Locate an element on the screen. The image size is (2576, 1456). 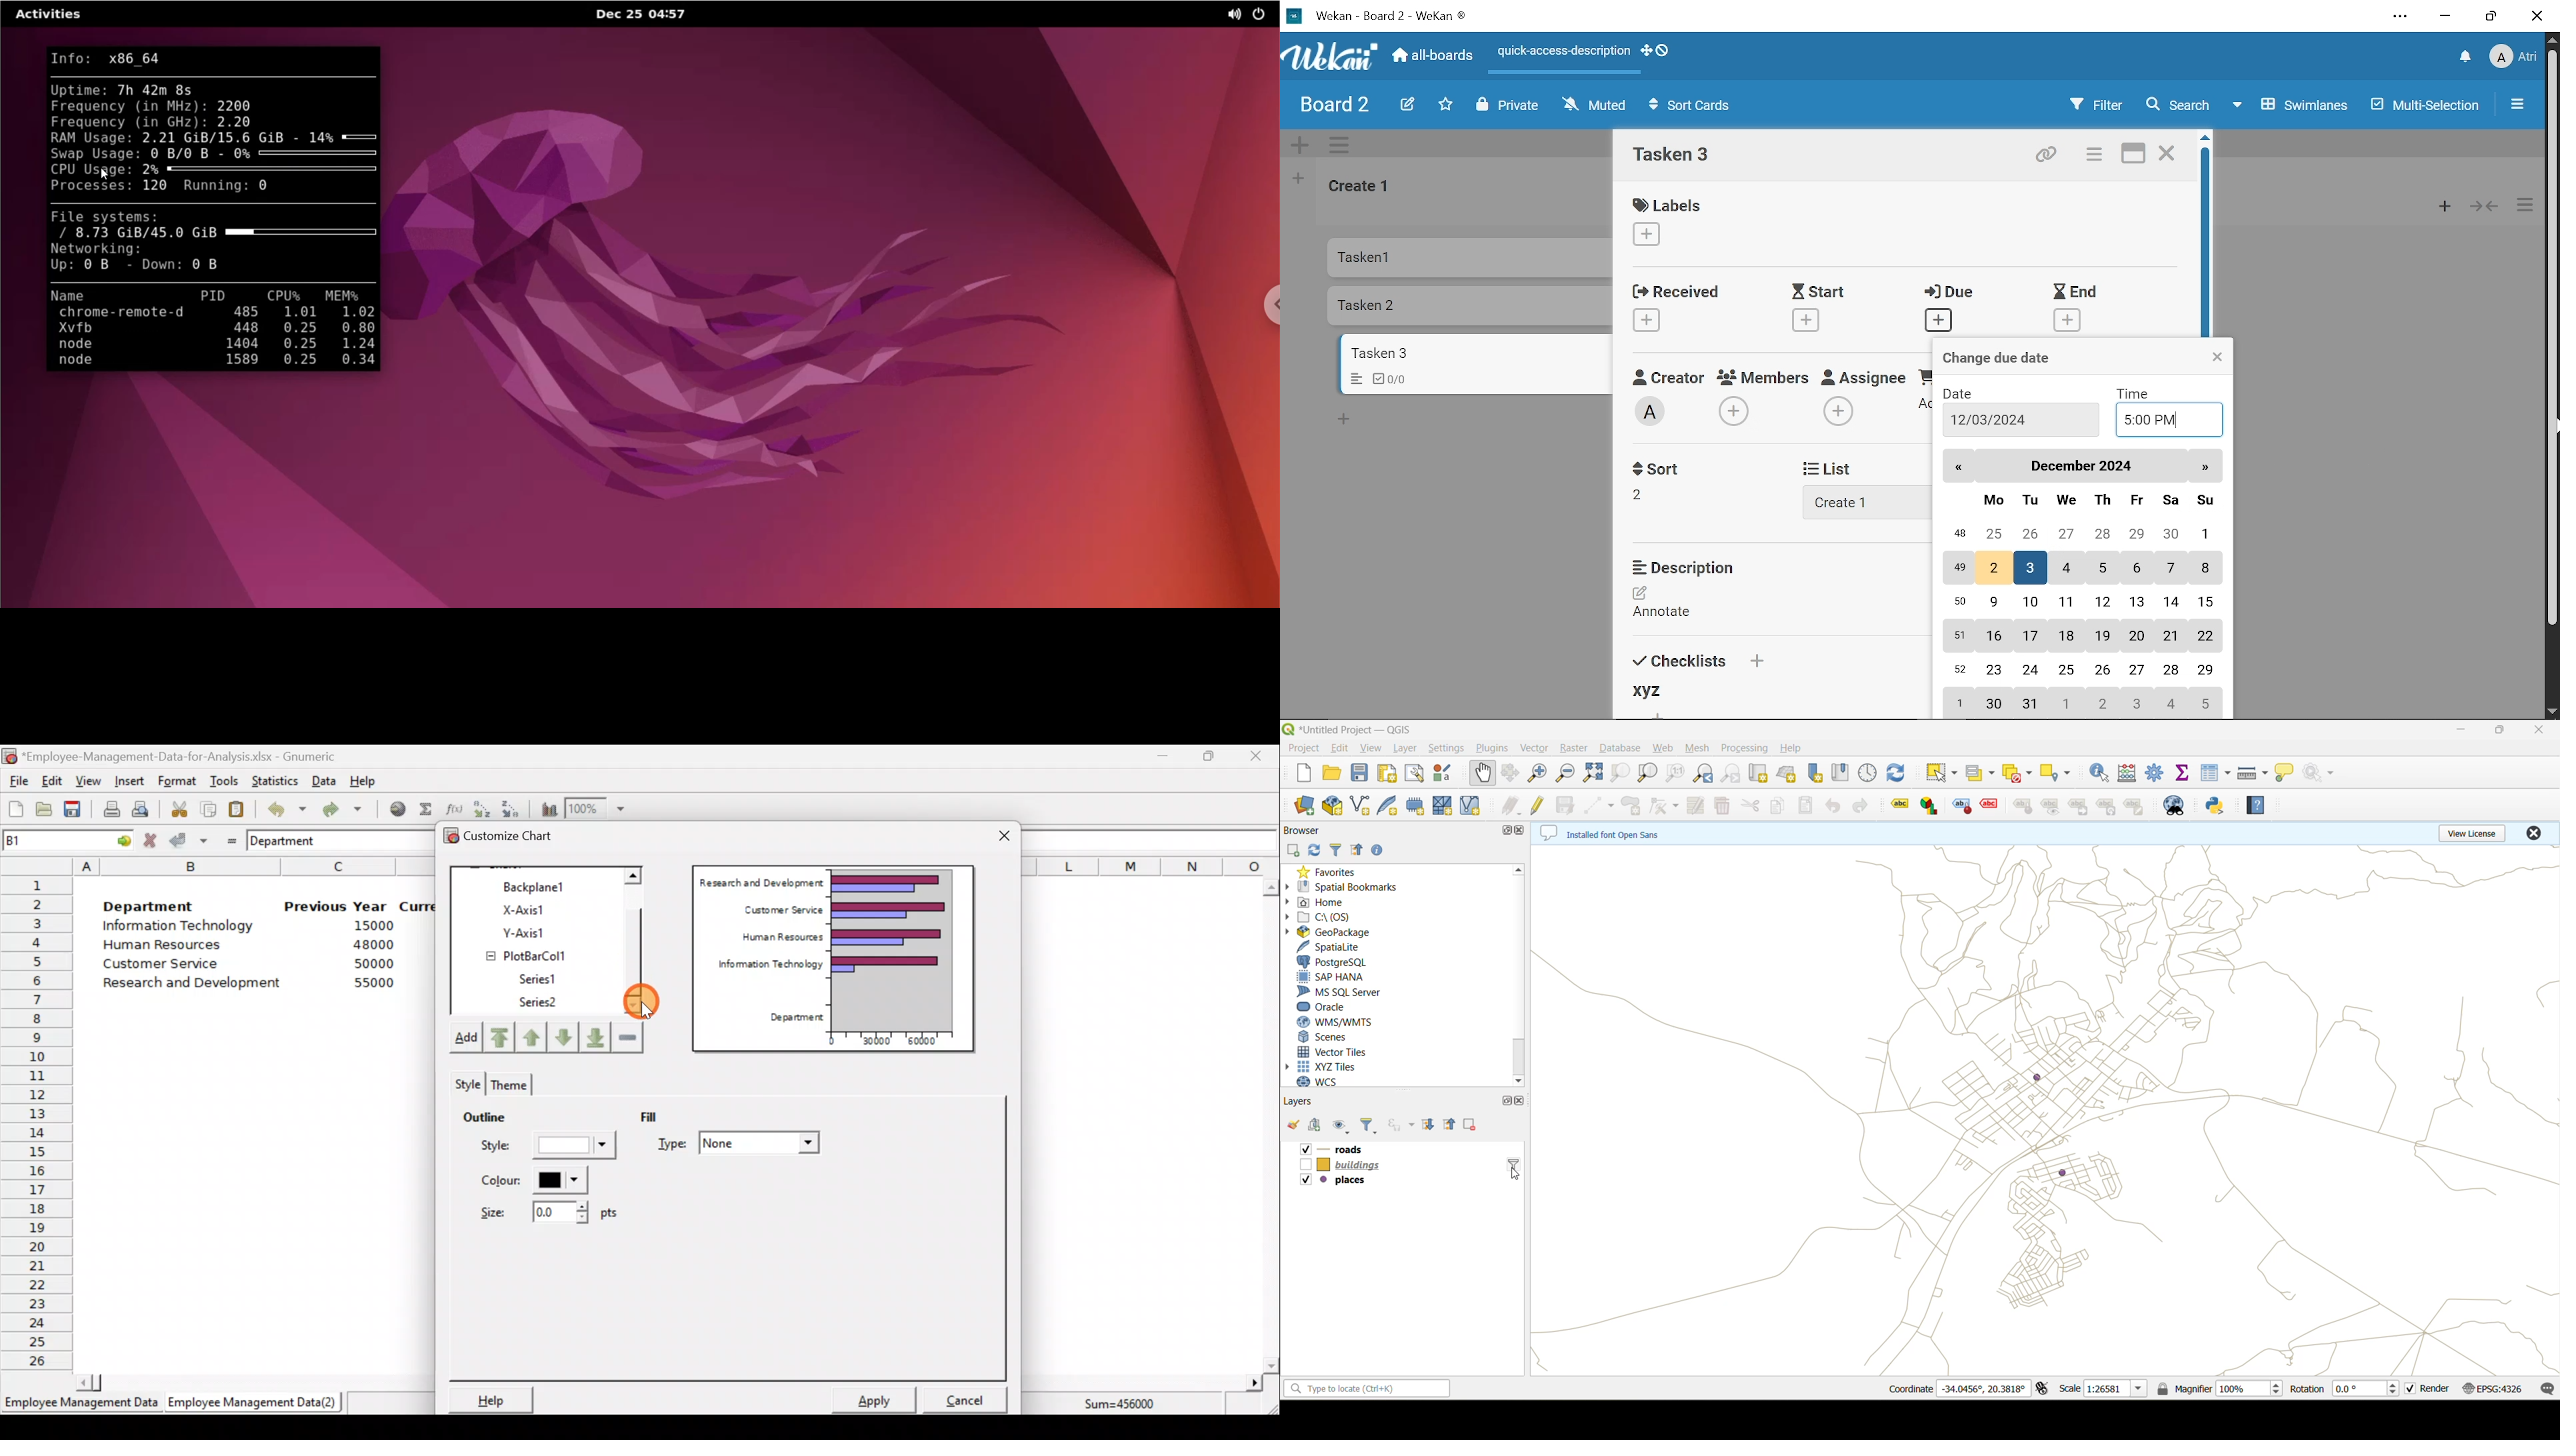
layer query is located at coordinates (1511, 1161).